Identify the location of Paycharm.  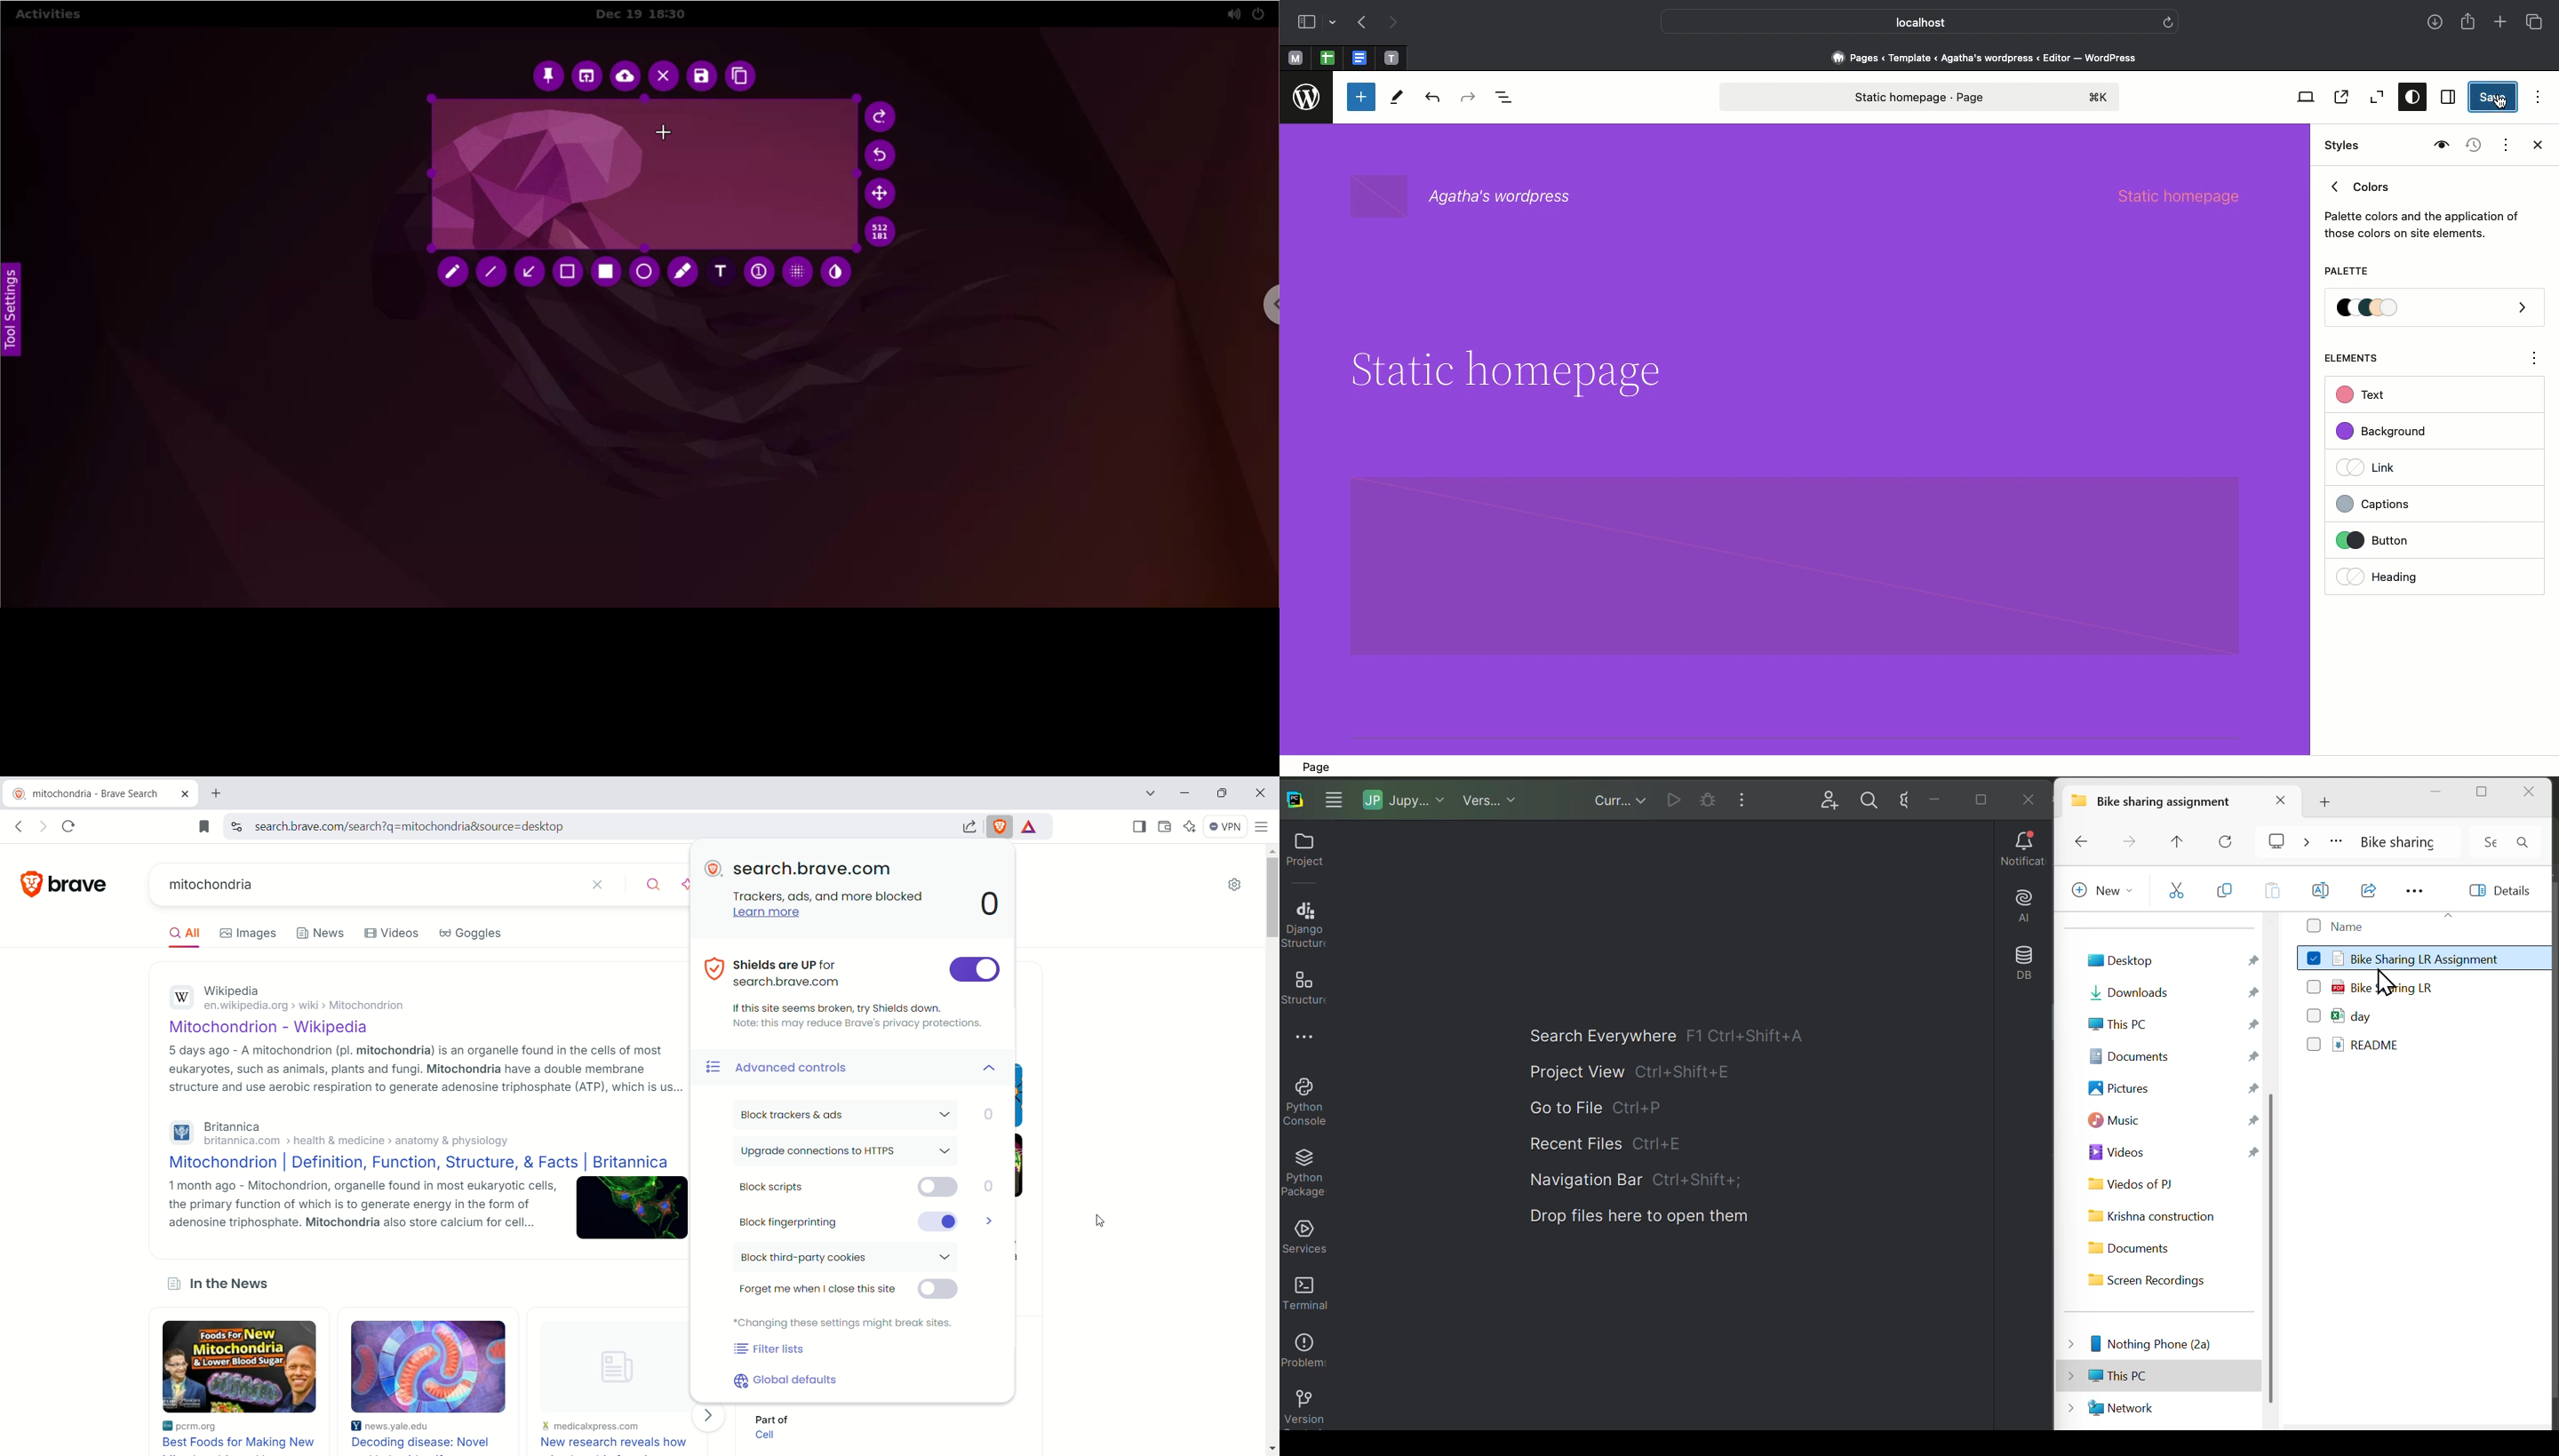
(1296, 798).